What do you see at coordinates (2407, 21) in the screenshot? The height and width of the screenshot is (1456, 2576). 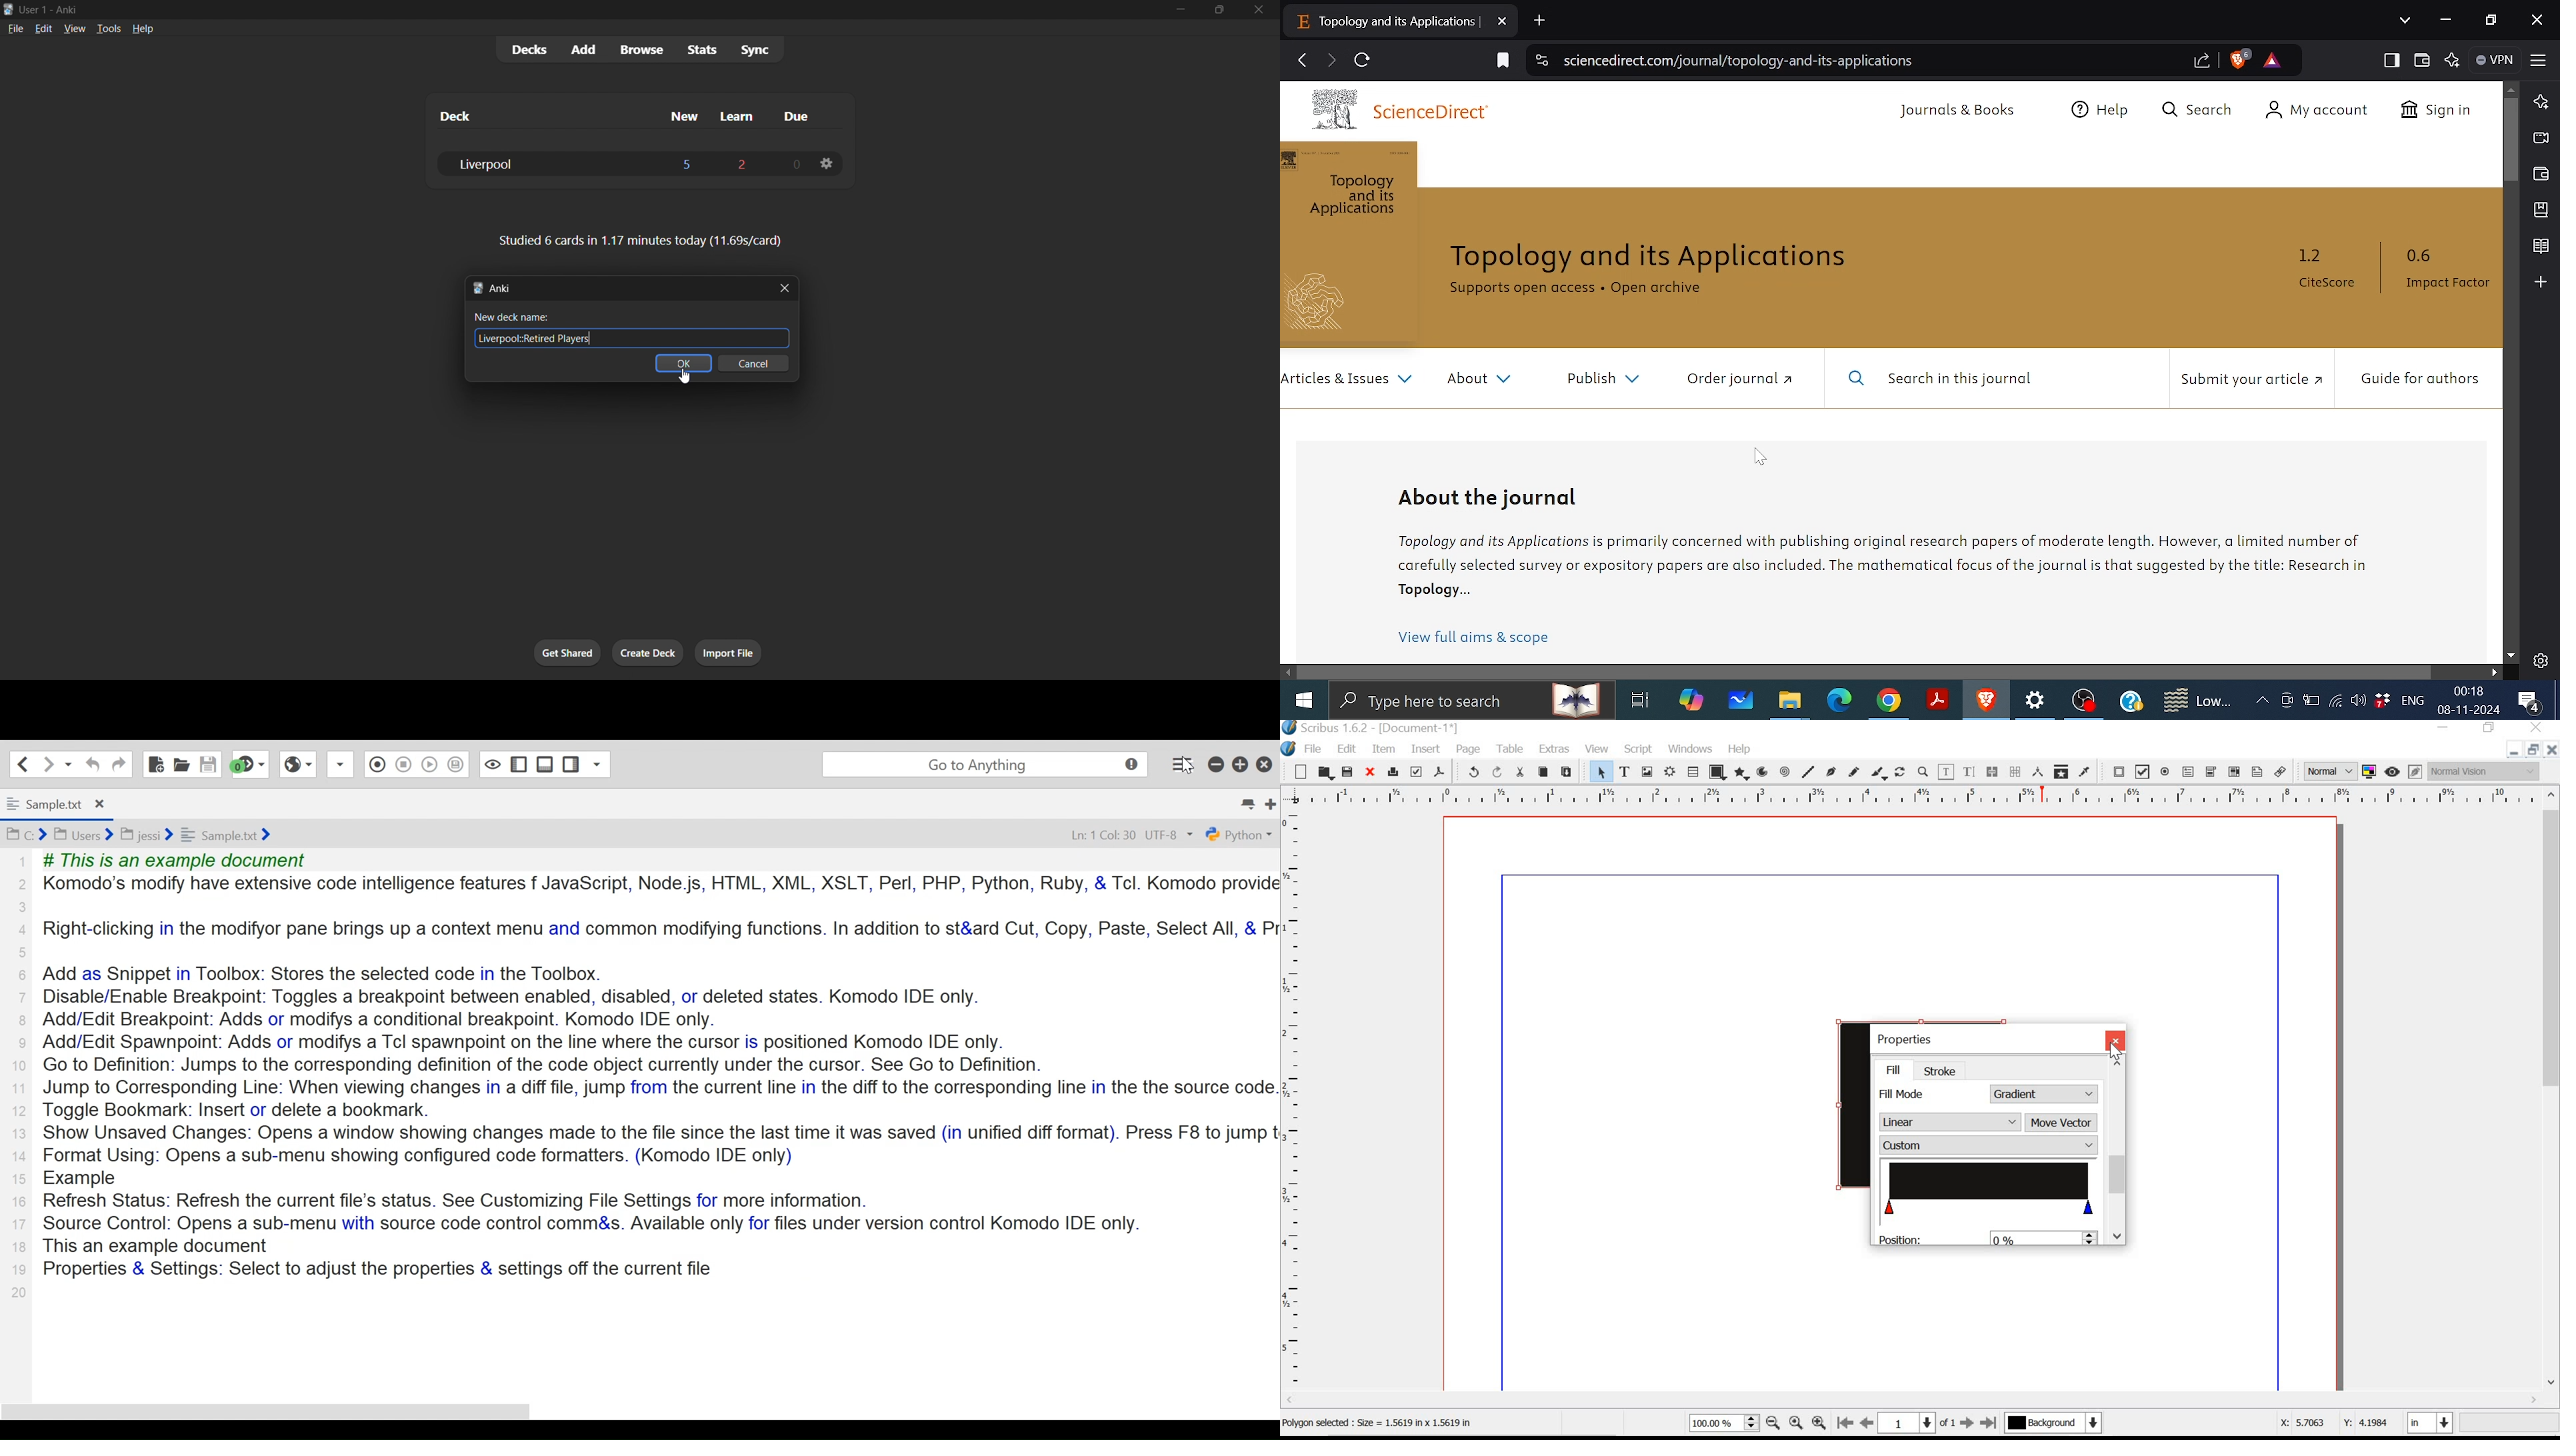 I see `Search tabs` at bounding box center [2407, 21].